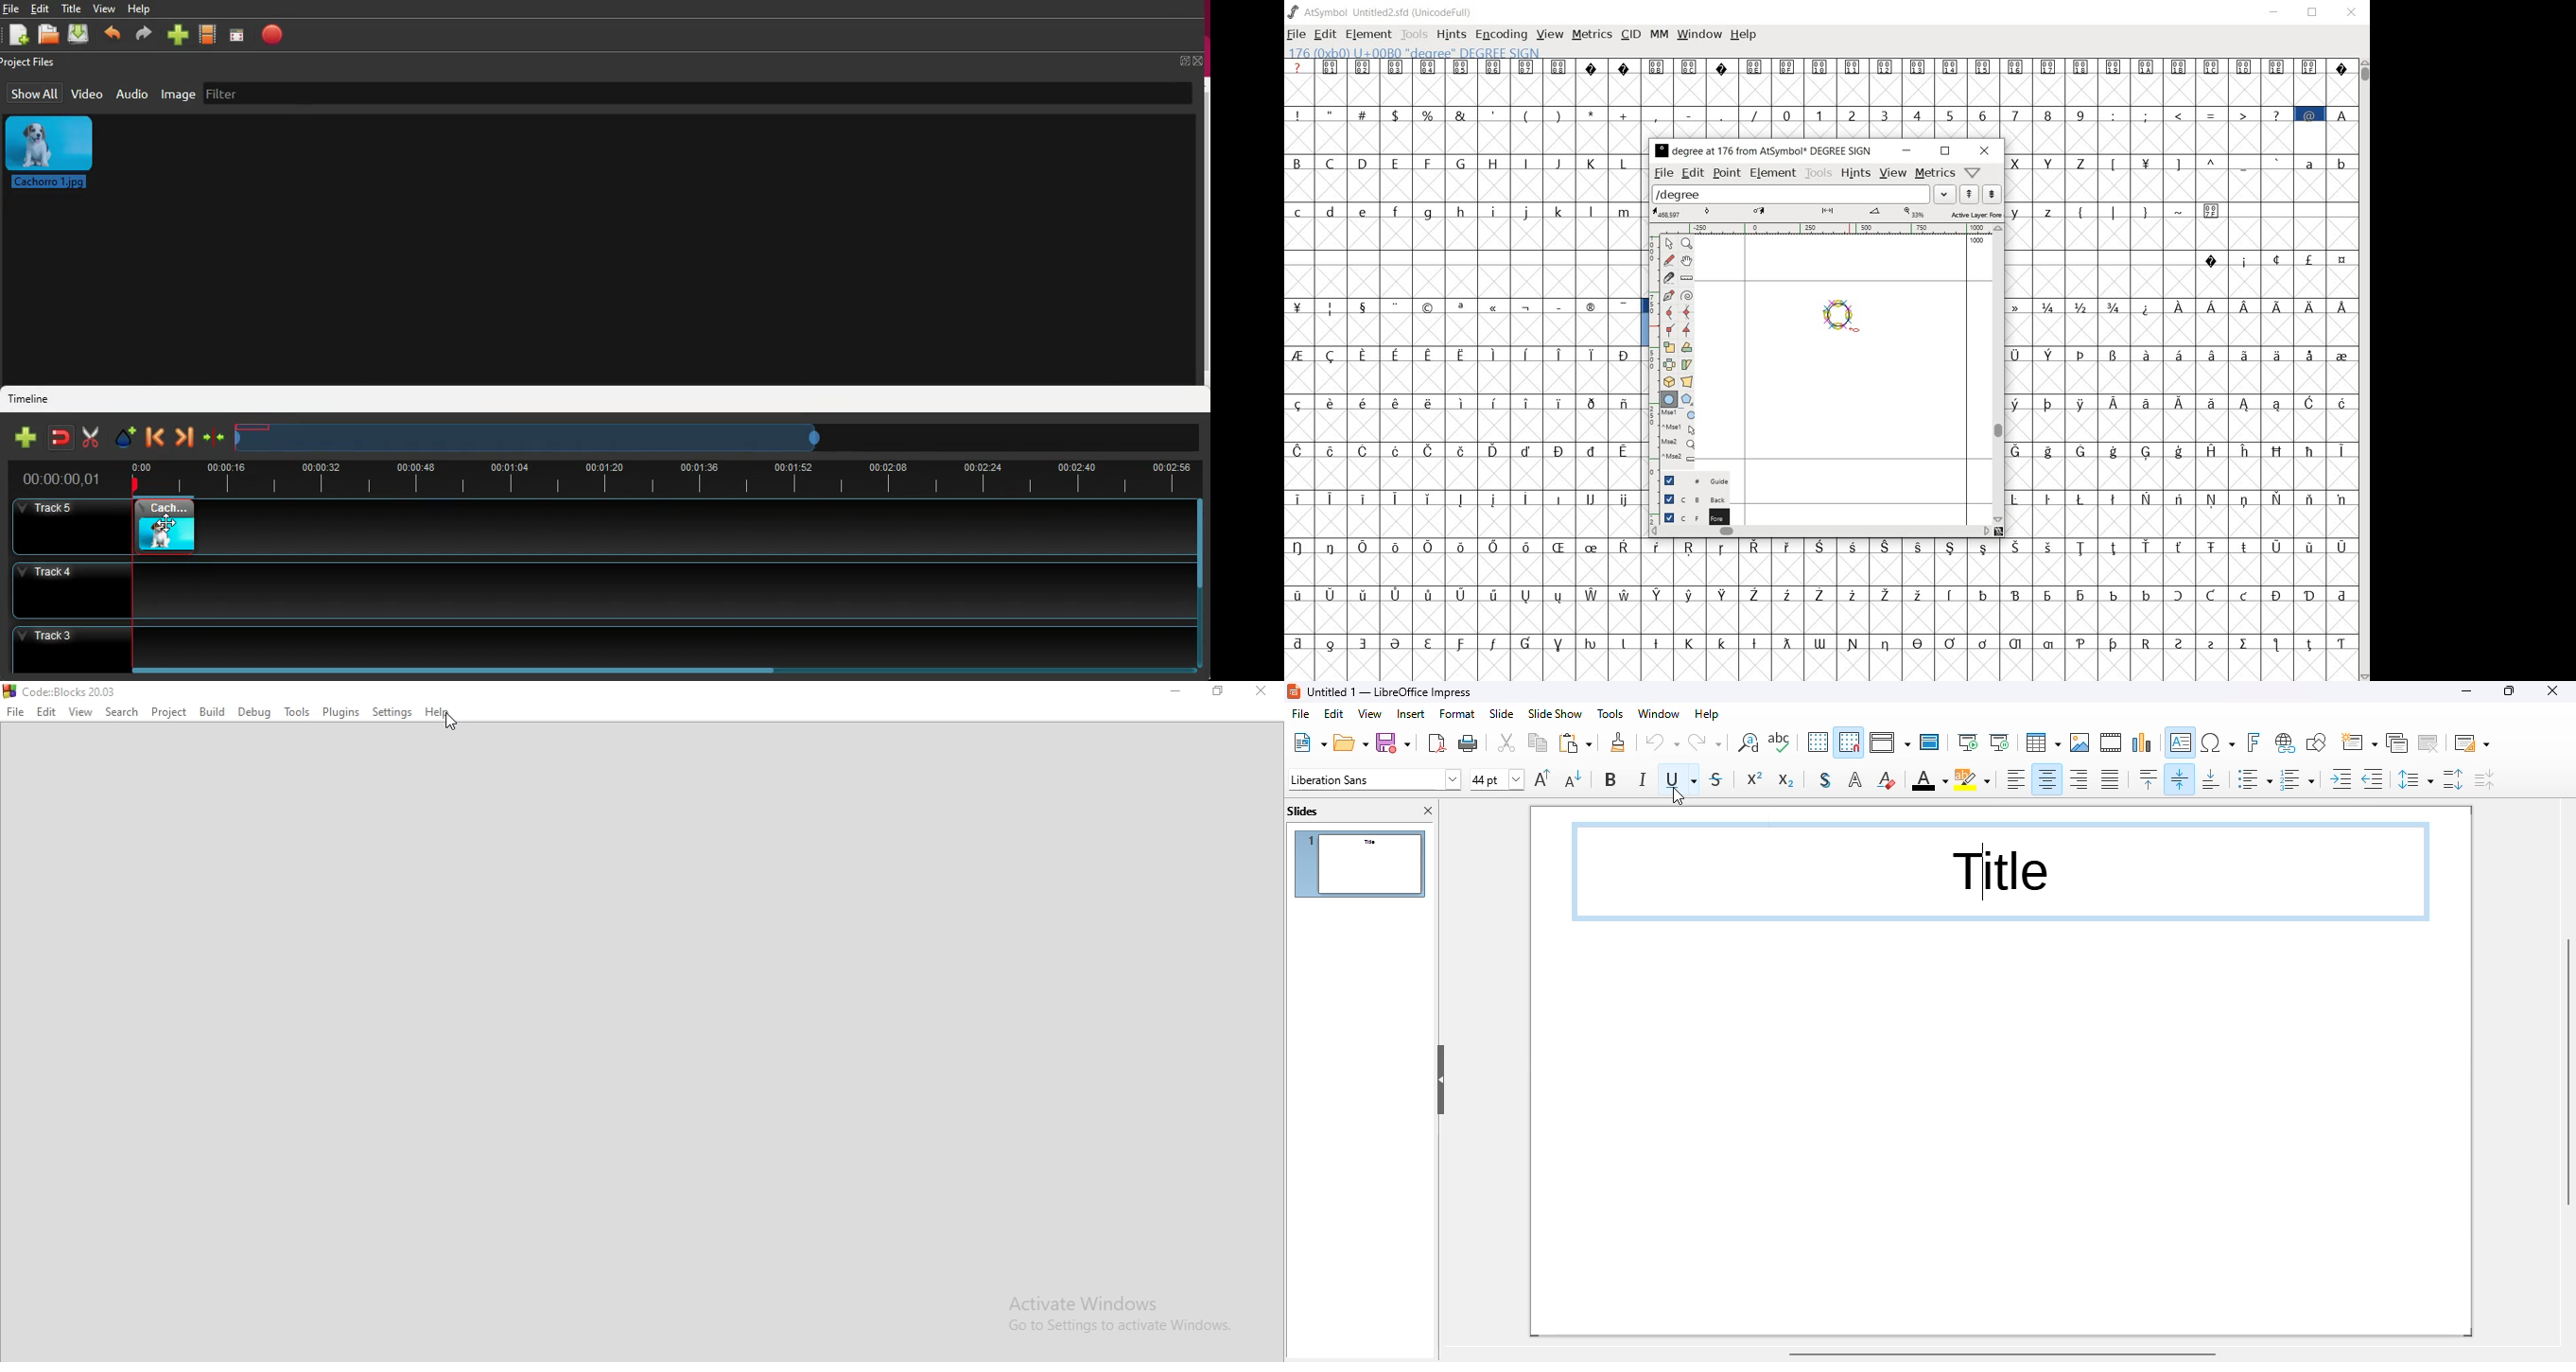  I want to click on clear direct formatting, so click(1887, 780).